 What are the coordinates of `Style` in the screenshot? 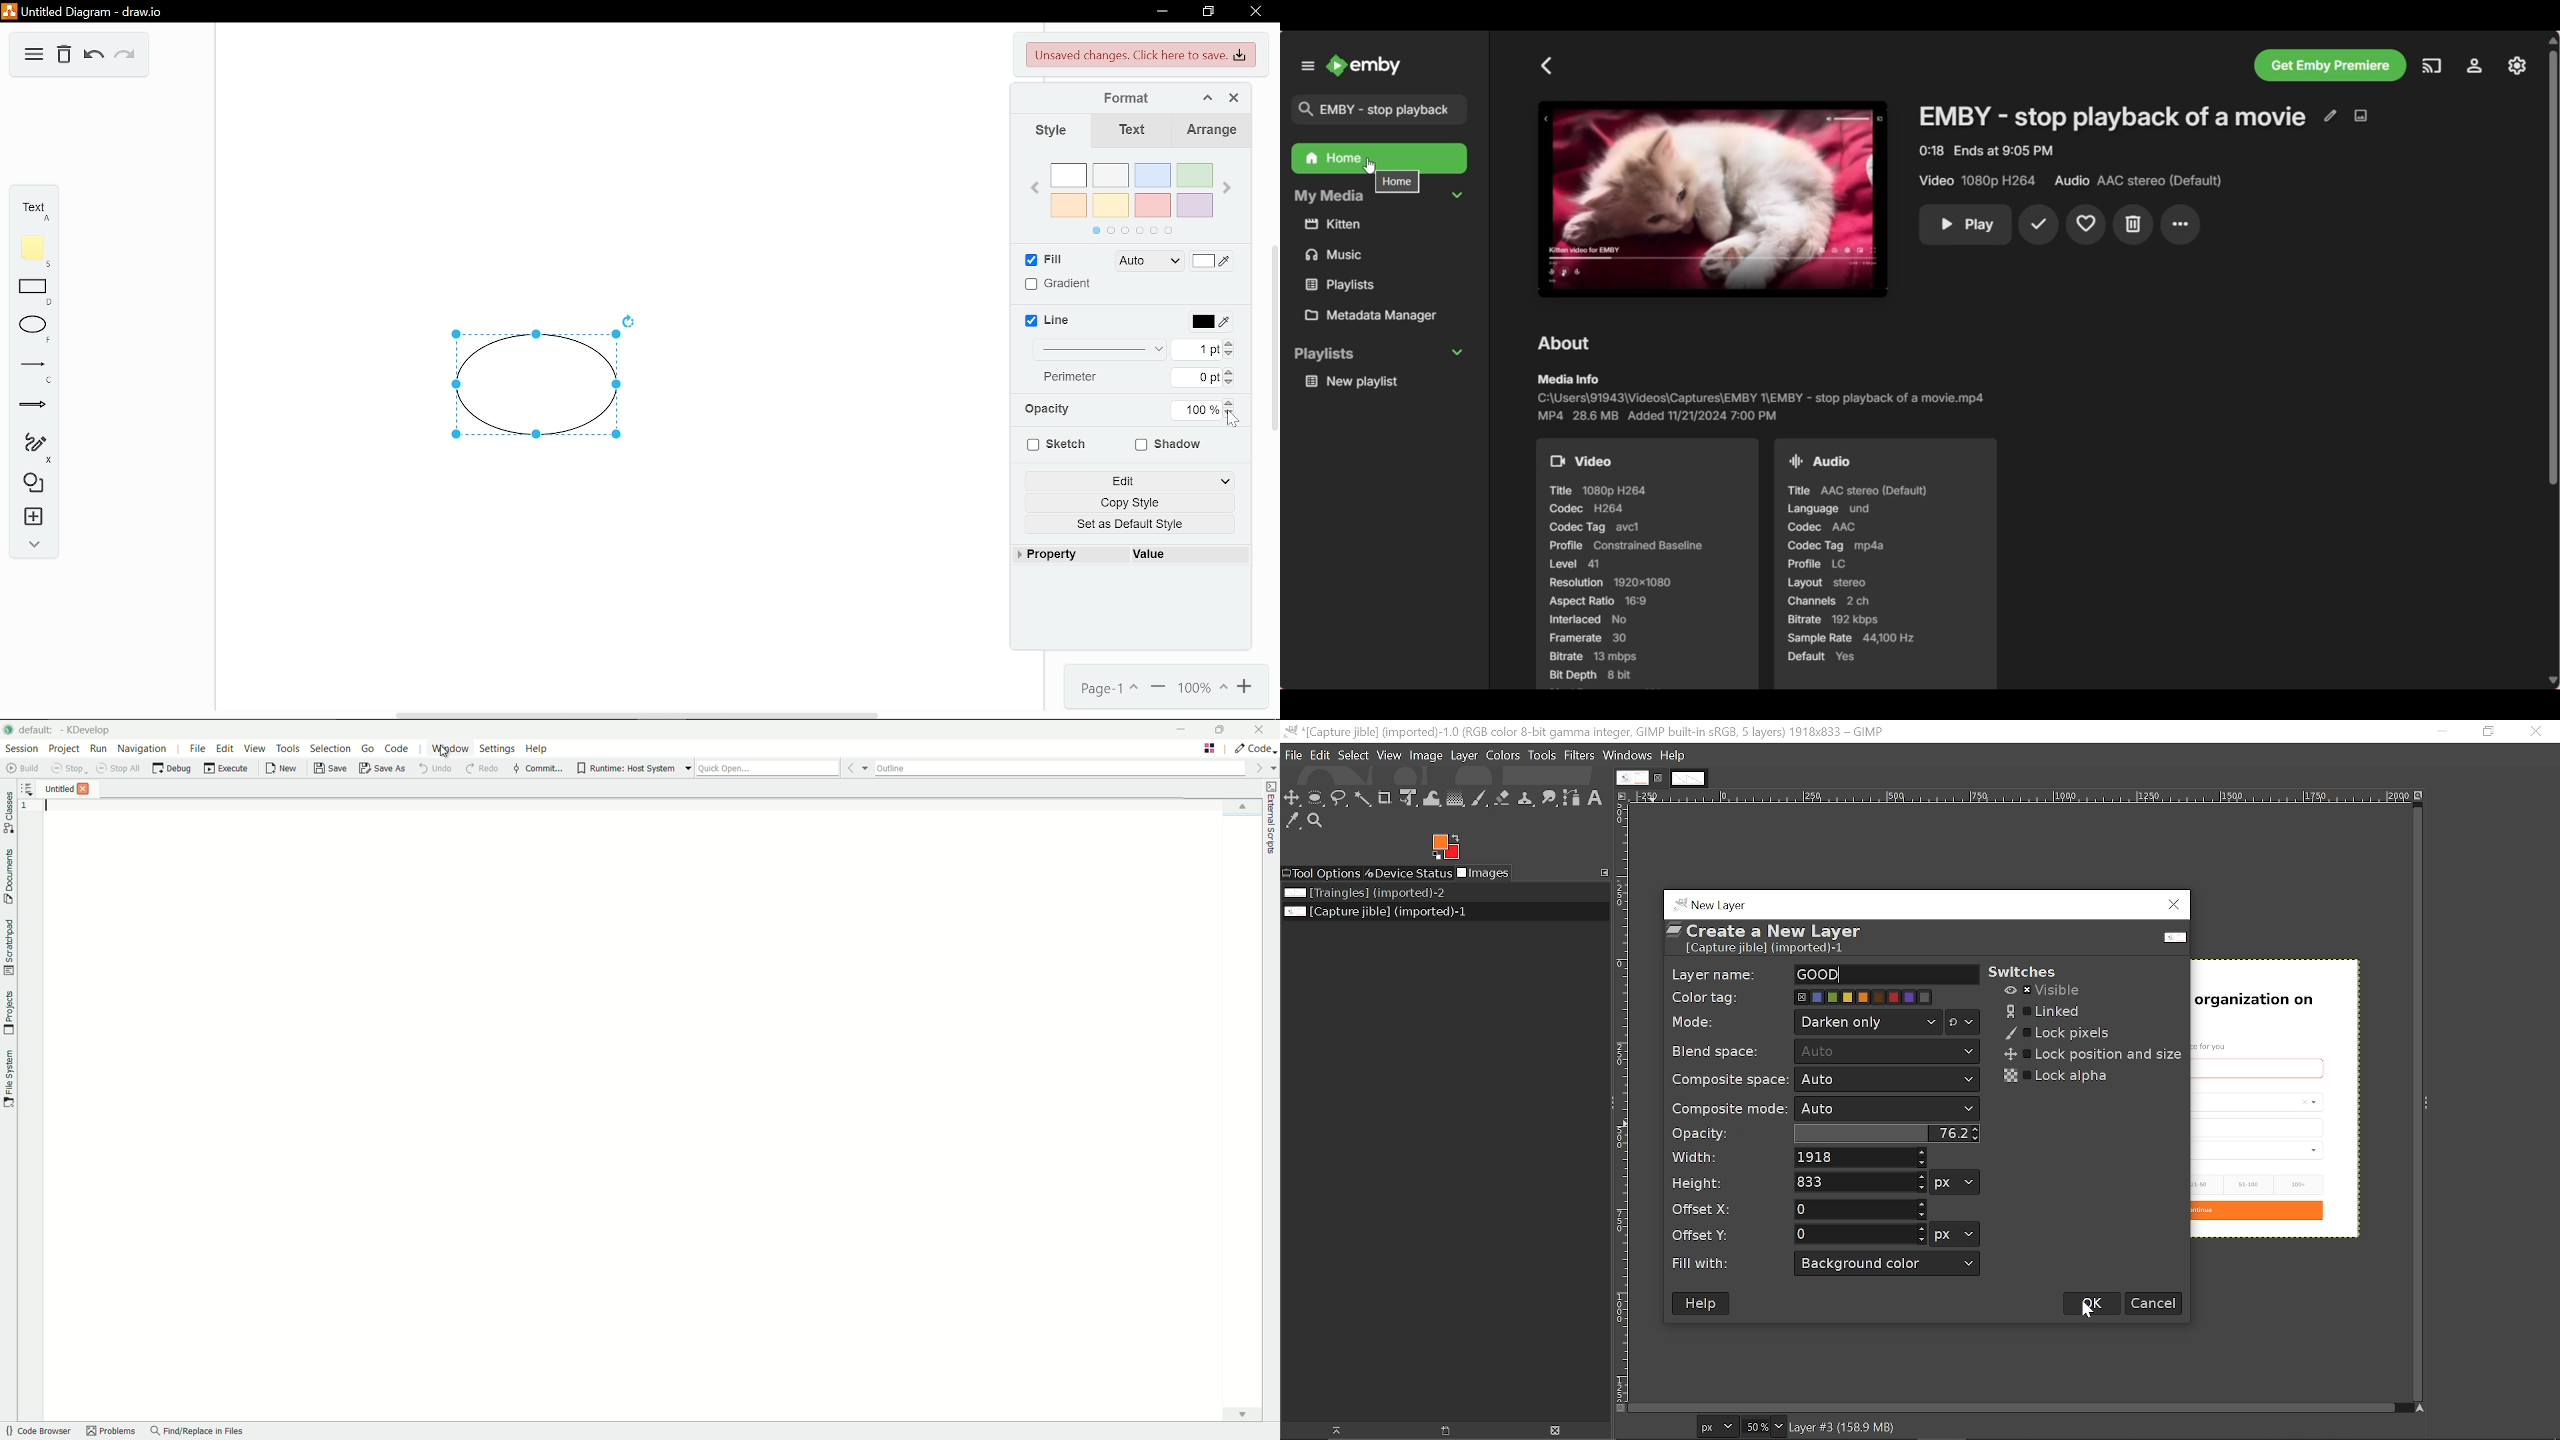 It's located at (1049, 132).